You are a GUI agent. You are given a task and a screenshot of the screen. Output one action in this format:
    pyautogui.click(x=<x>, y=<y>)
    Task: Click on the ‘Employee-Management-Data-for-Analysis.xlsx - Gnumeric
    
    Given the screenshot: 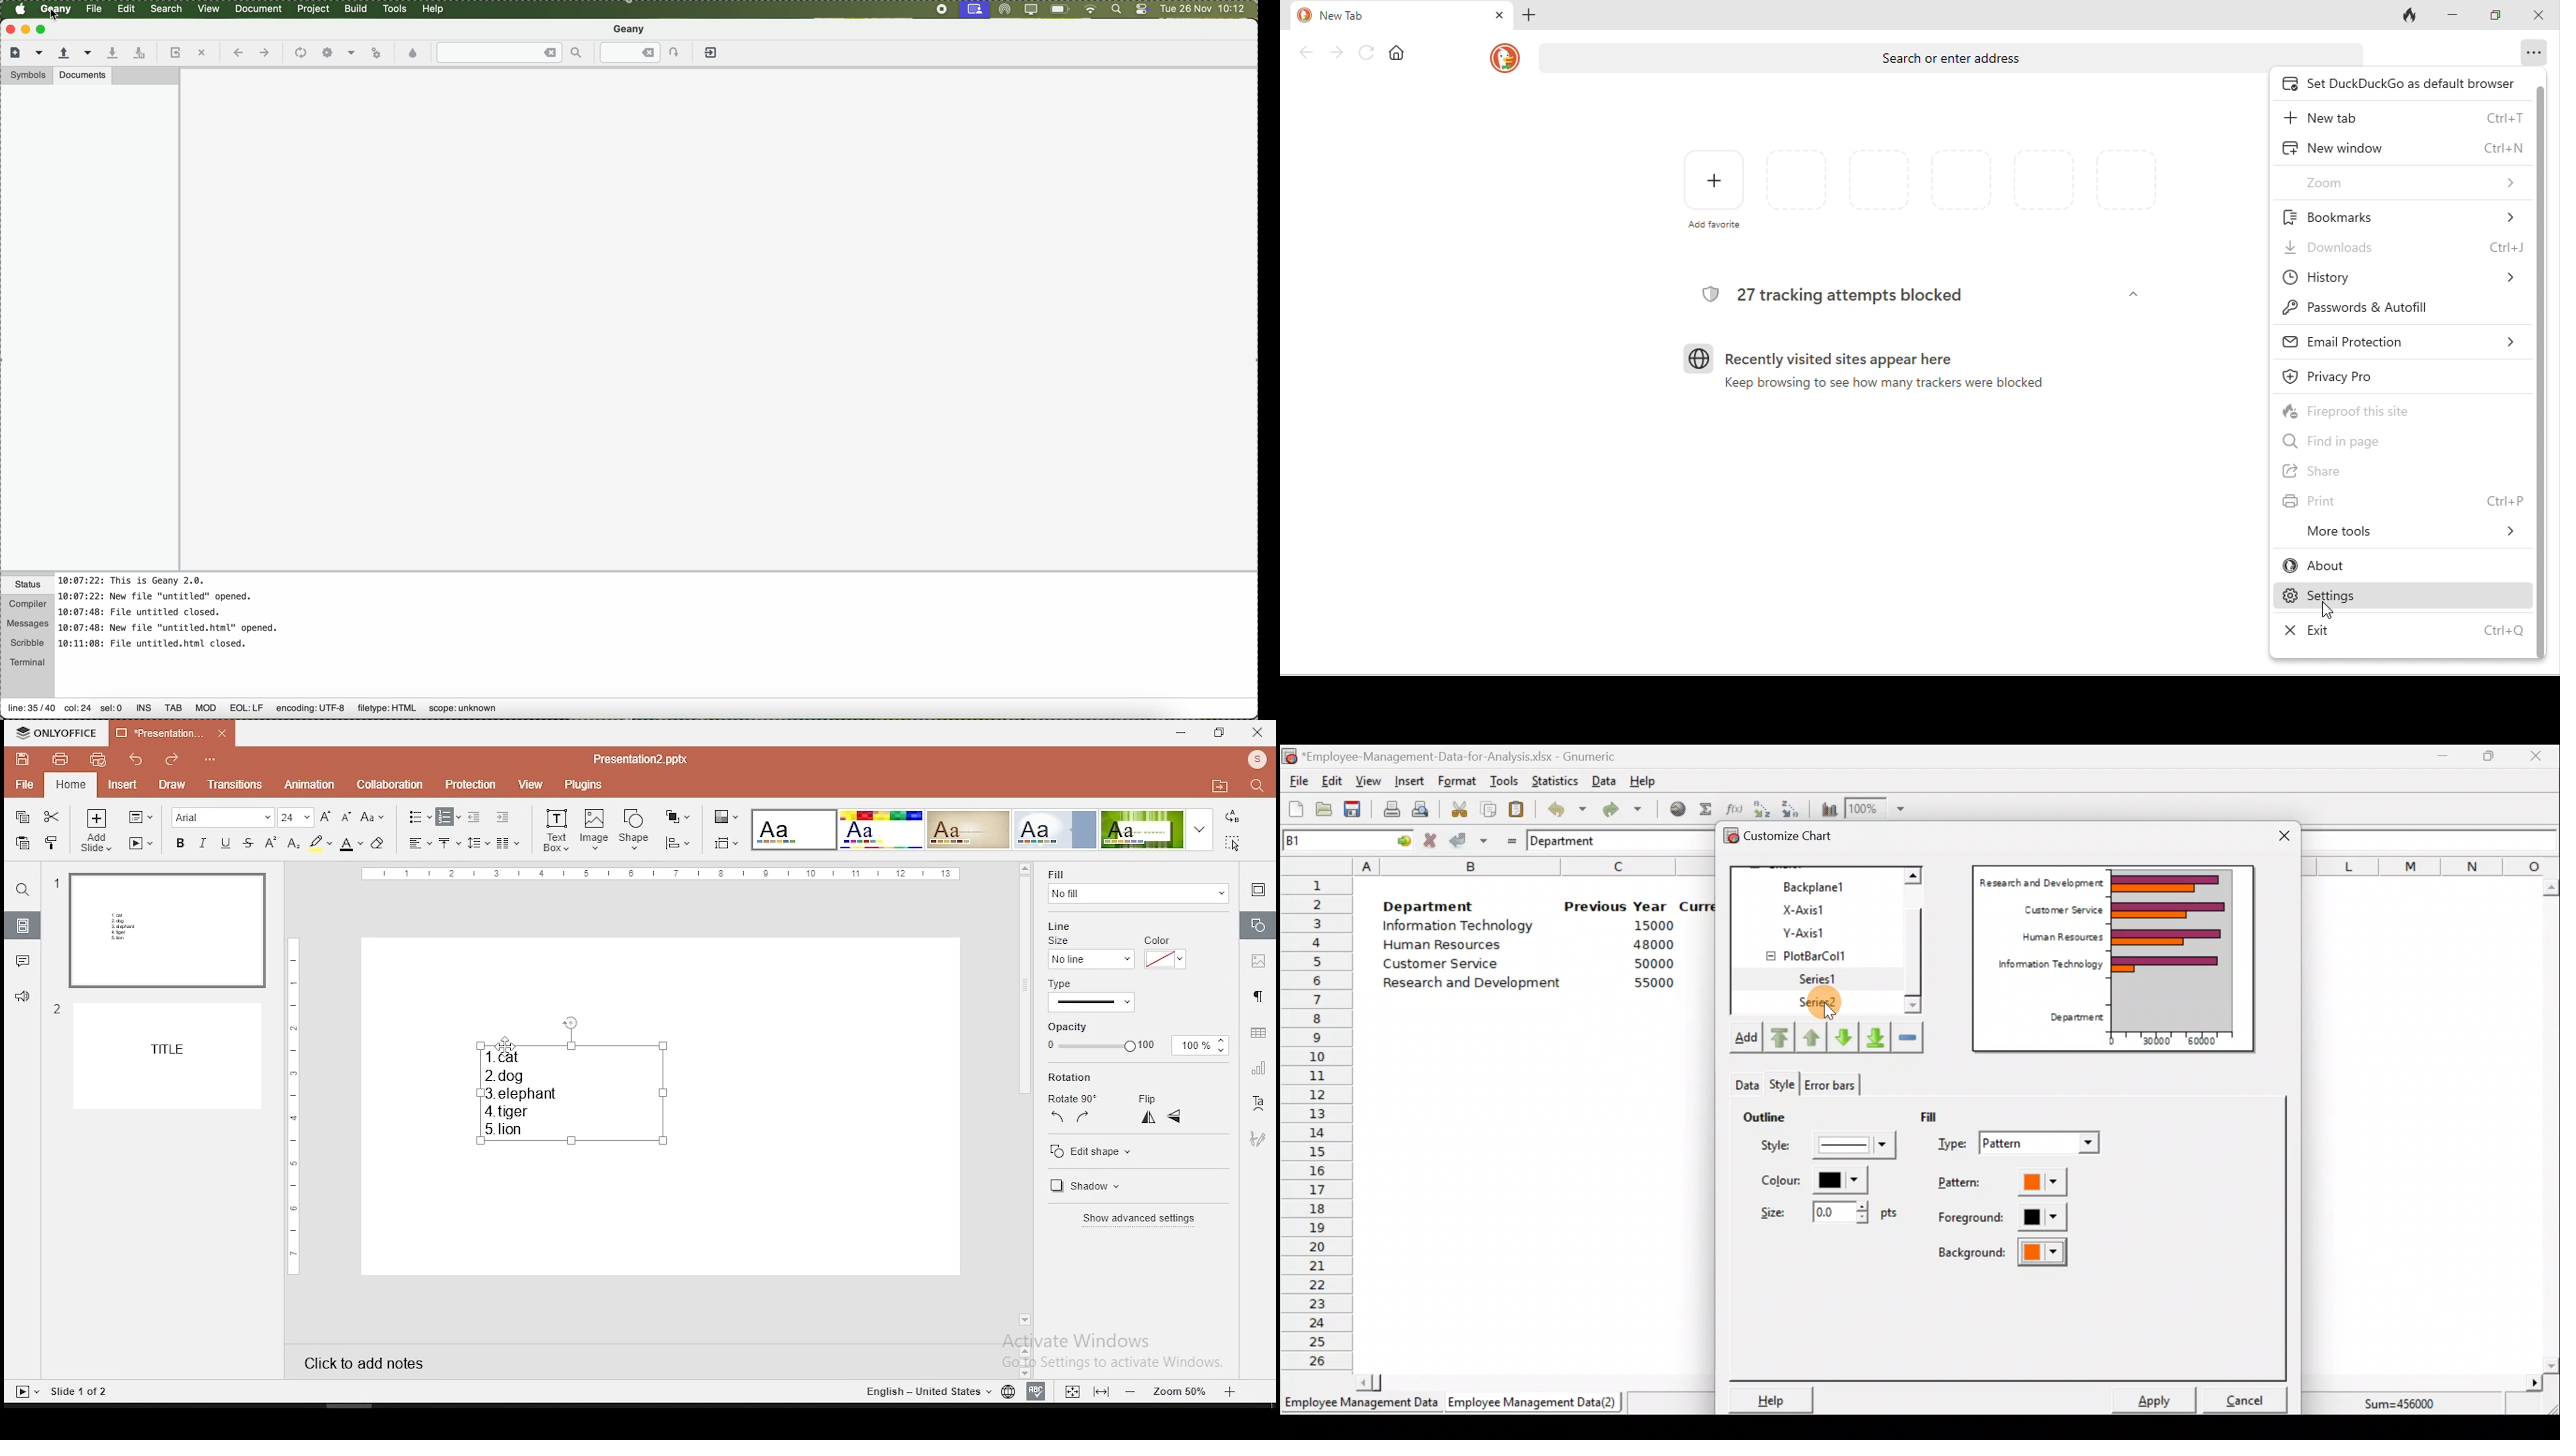 What is the action you would take?
    pyautogui.click(x=1463, y=755)
    